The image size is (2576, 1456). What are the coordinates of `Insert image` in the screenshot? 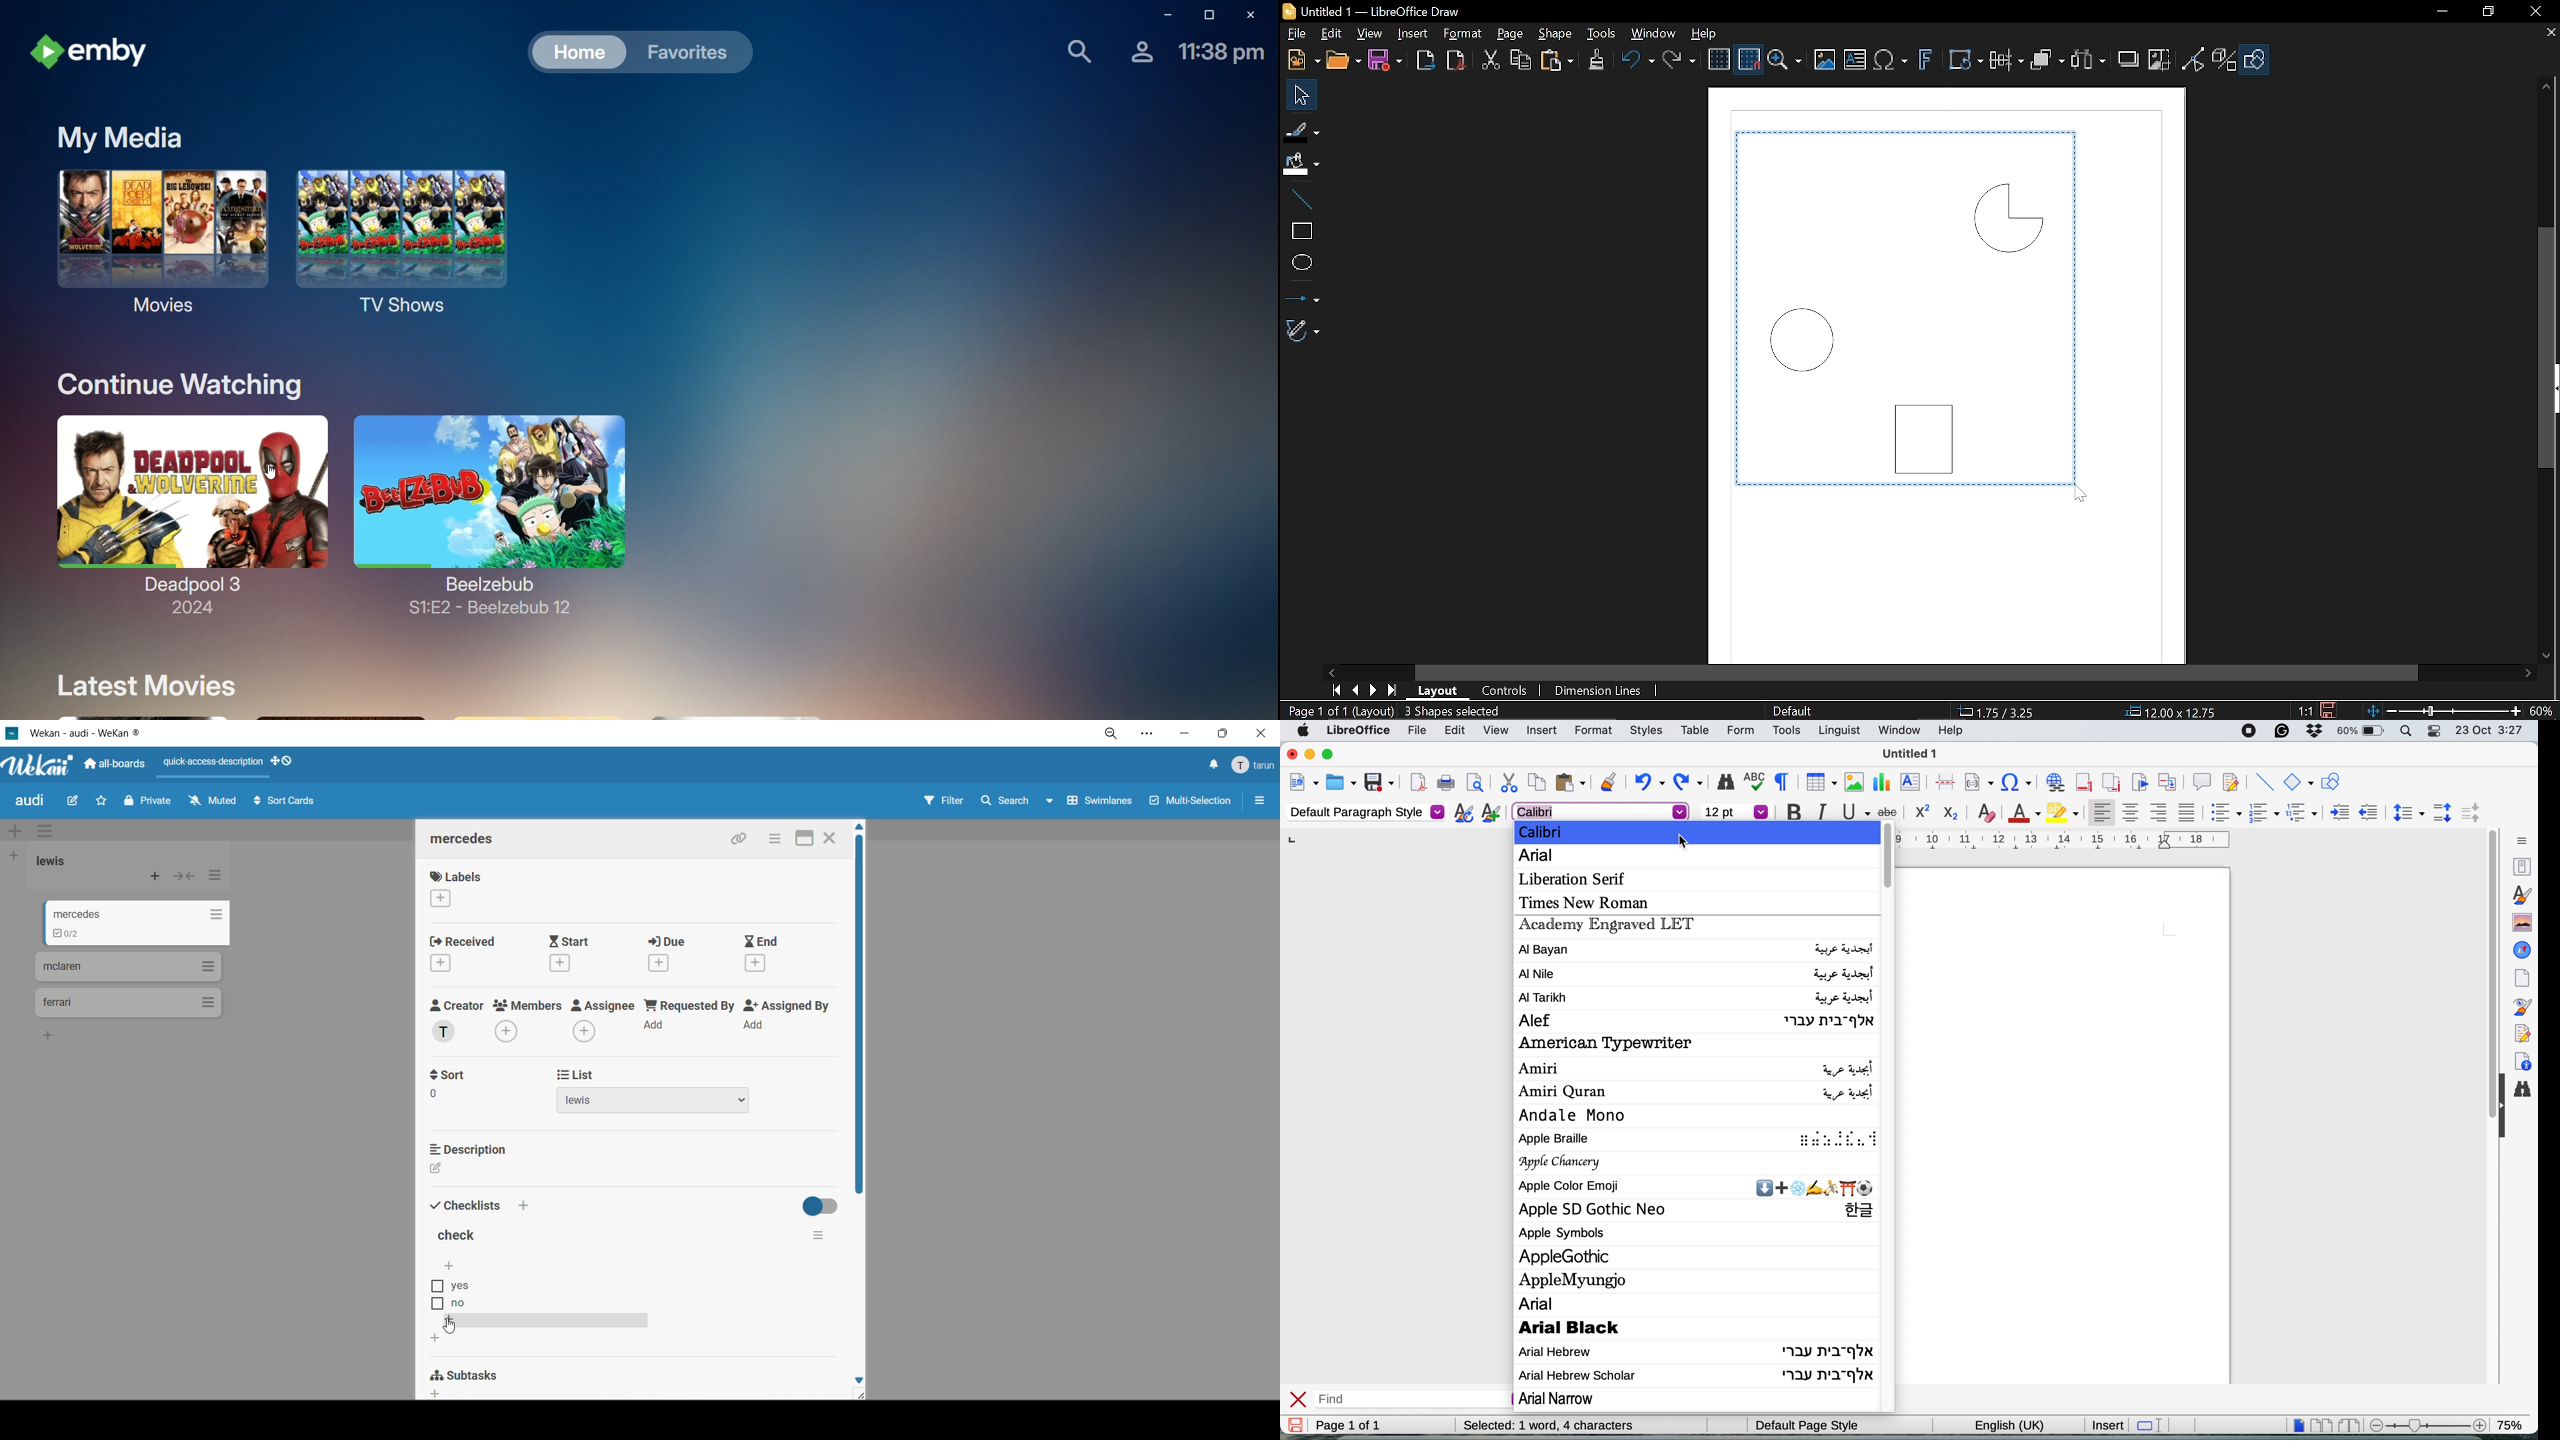 It's located at (1825, 60).